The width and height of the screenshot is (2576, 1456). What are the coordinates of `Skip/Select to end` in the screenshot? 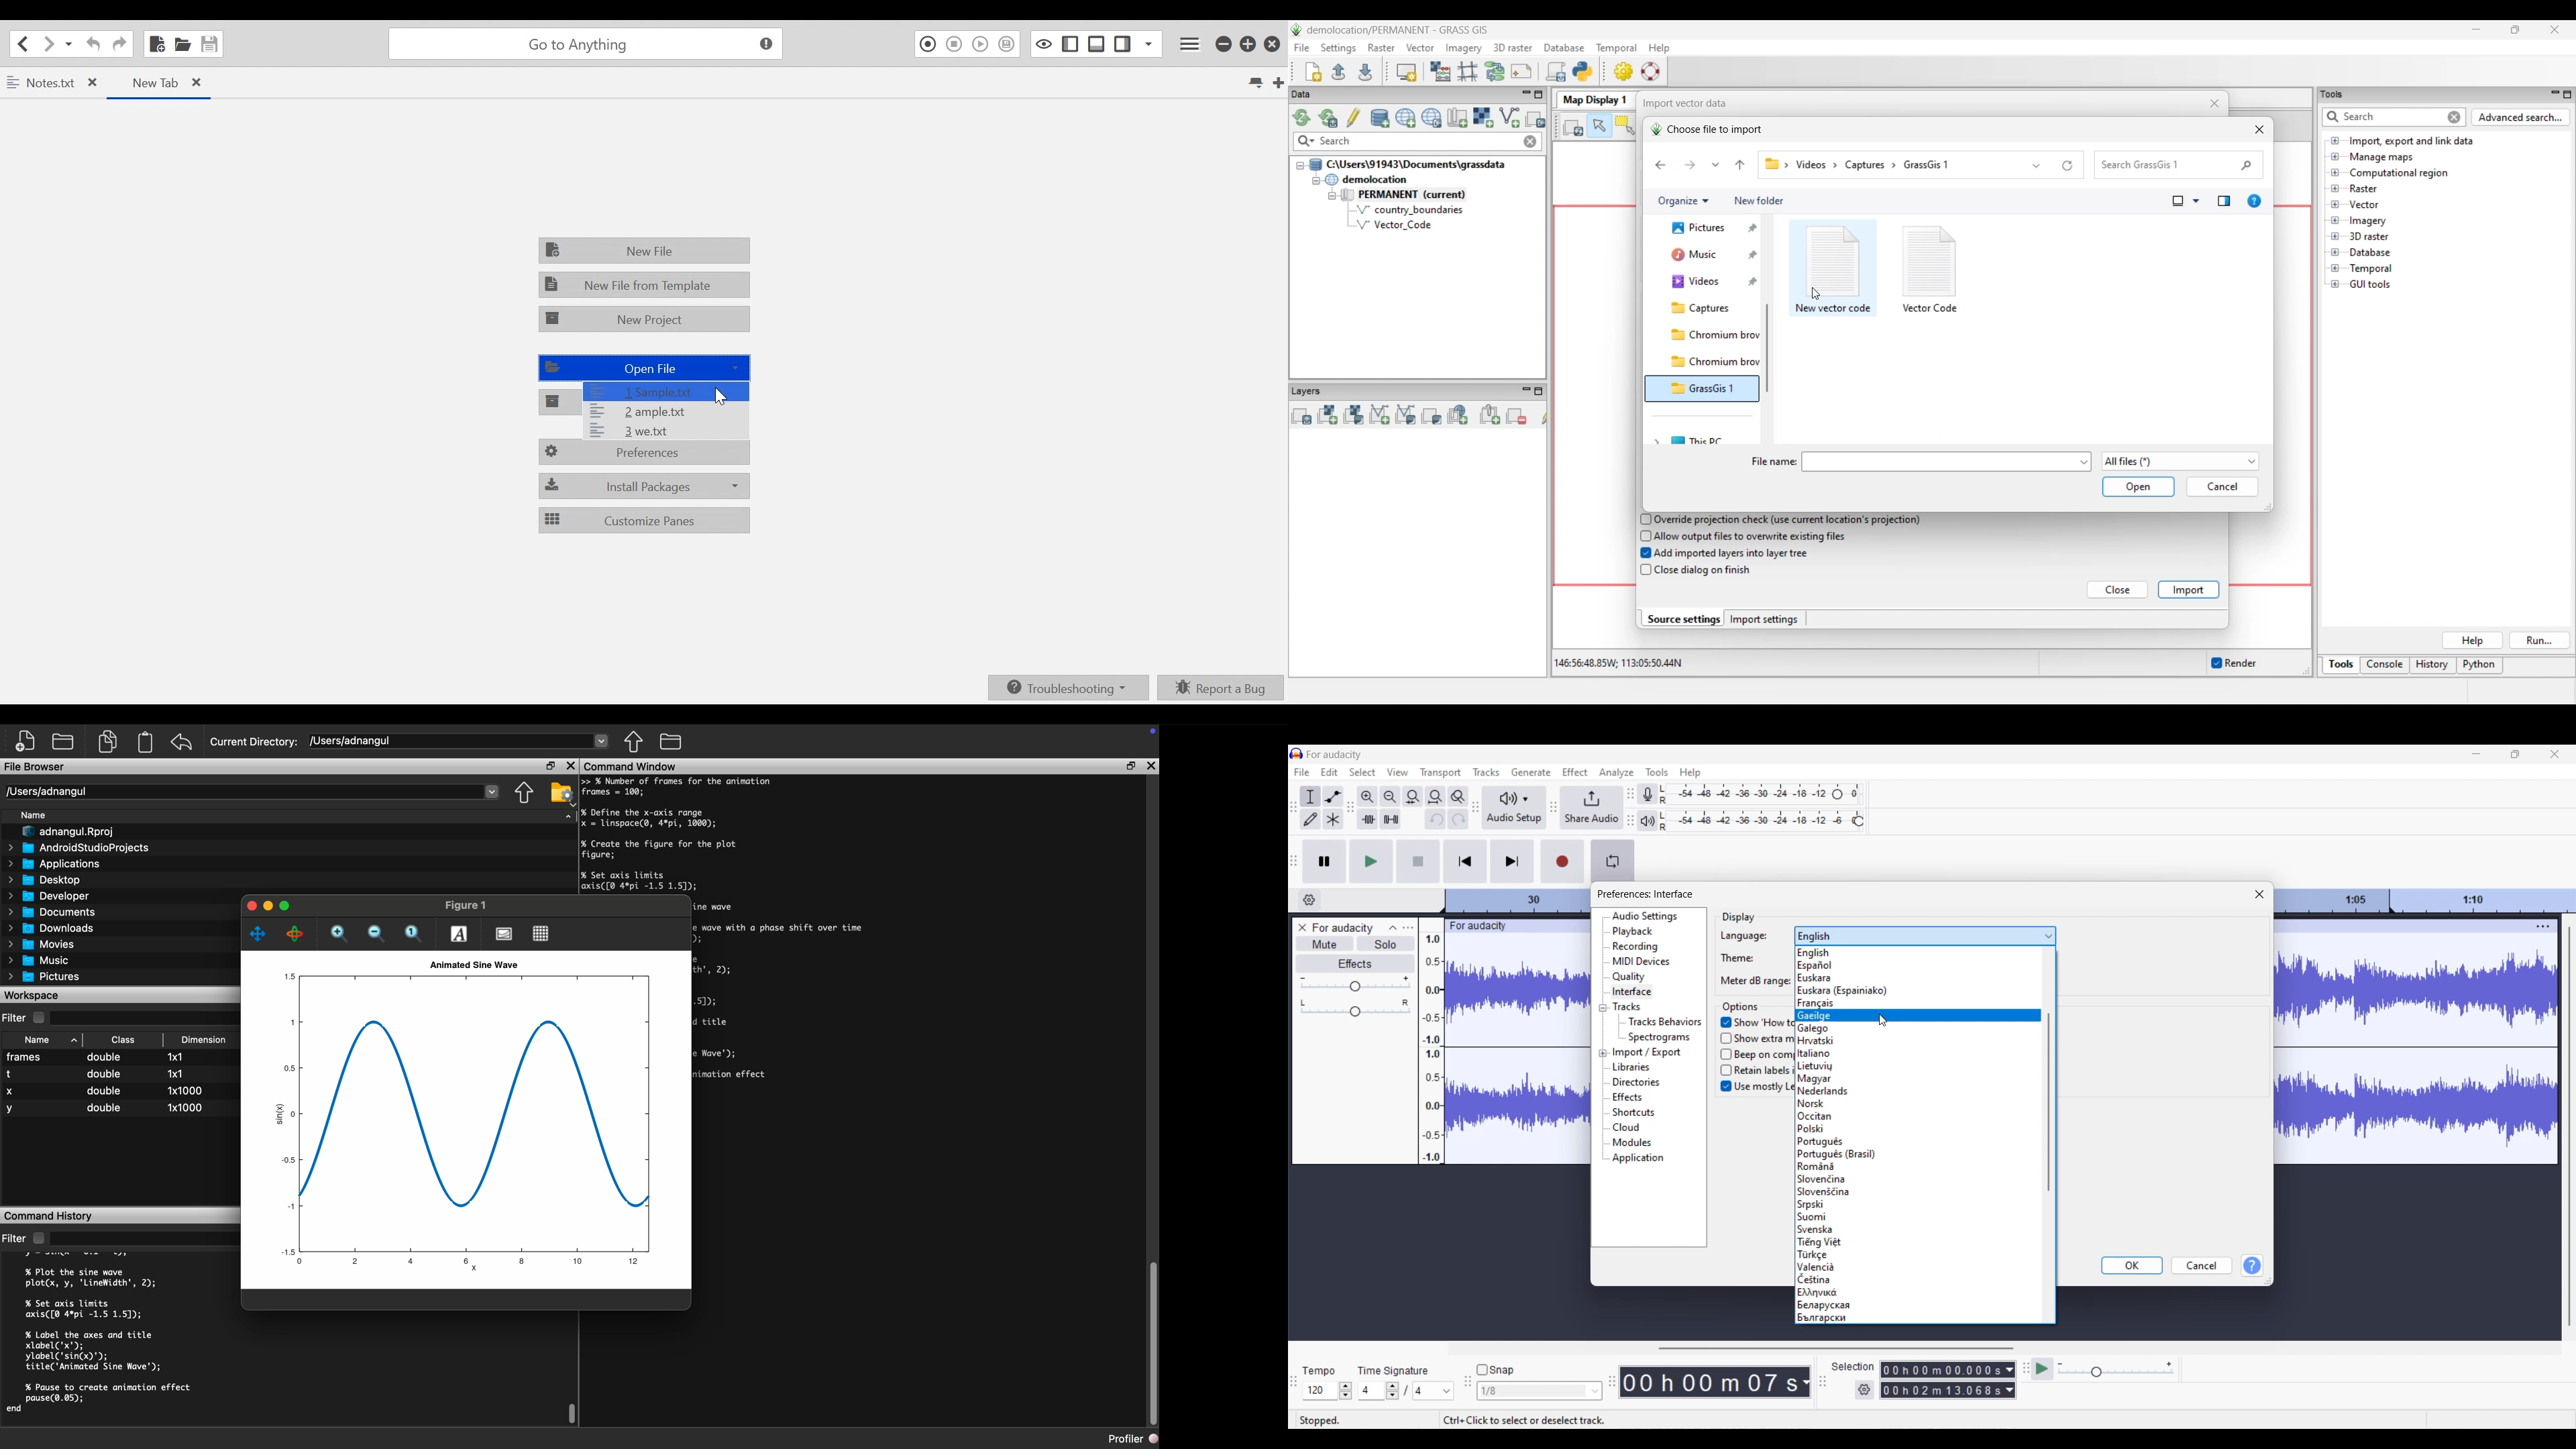 It's located at (1513, 861).